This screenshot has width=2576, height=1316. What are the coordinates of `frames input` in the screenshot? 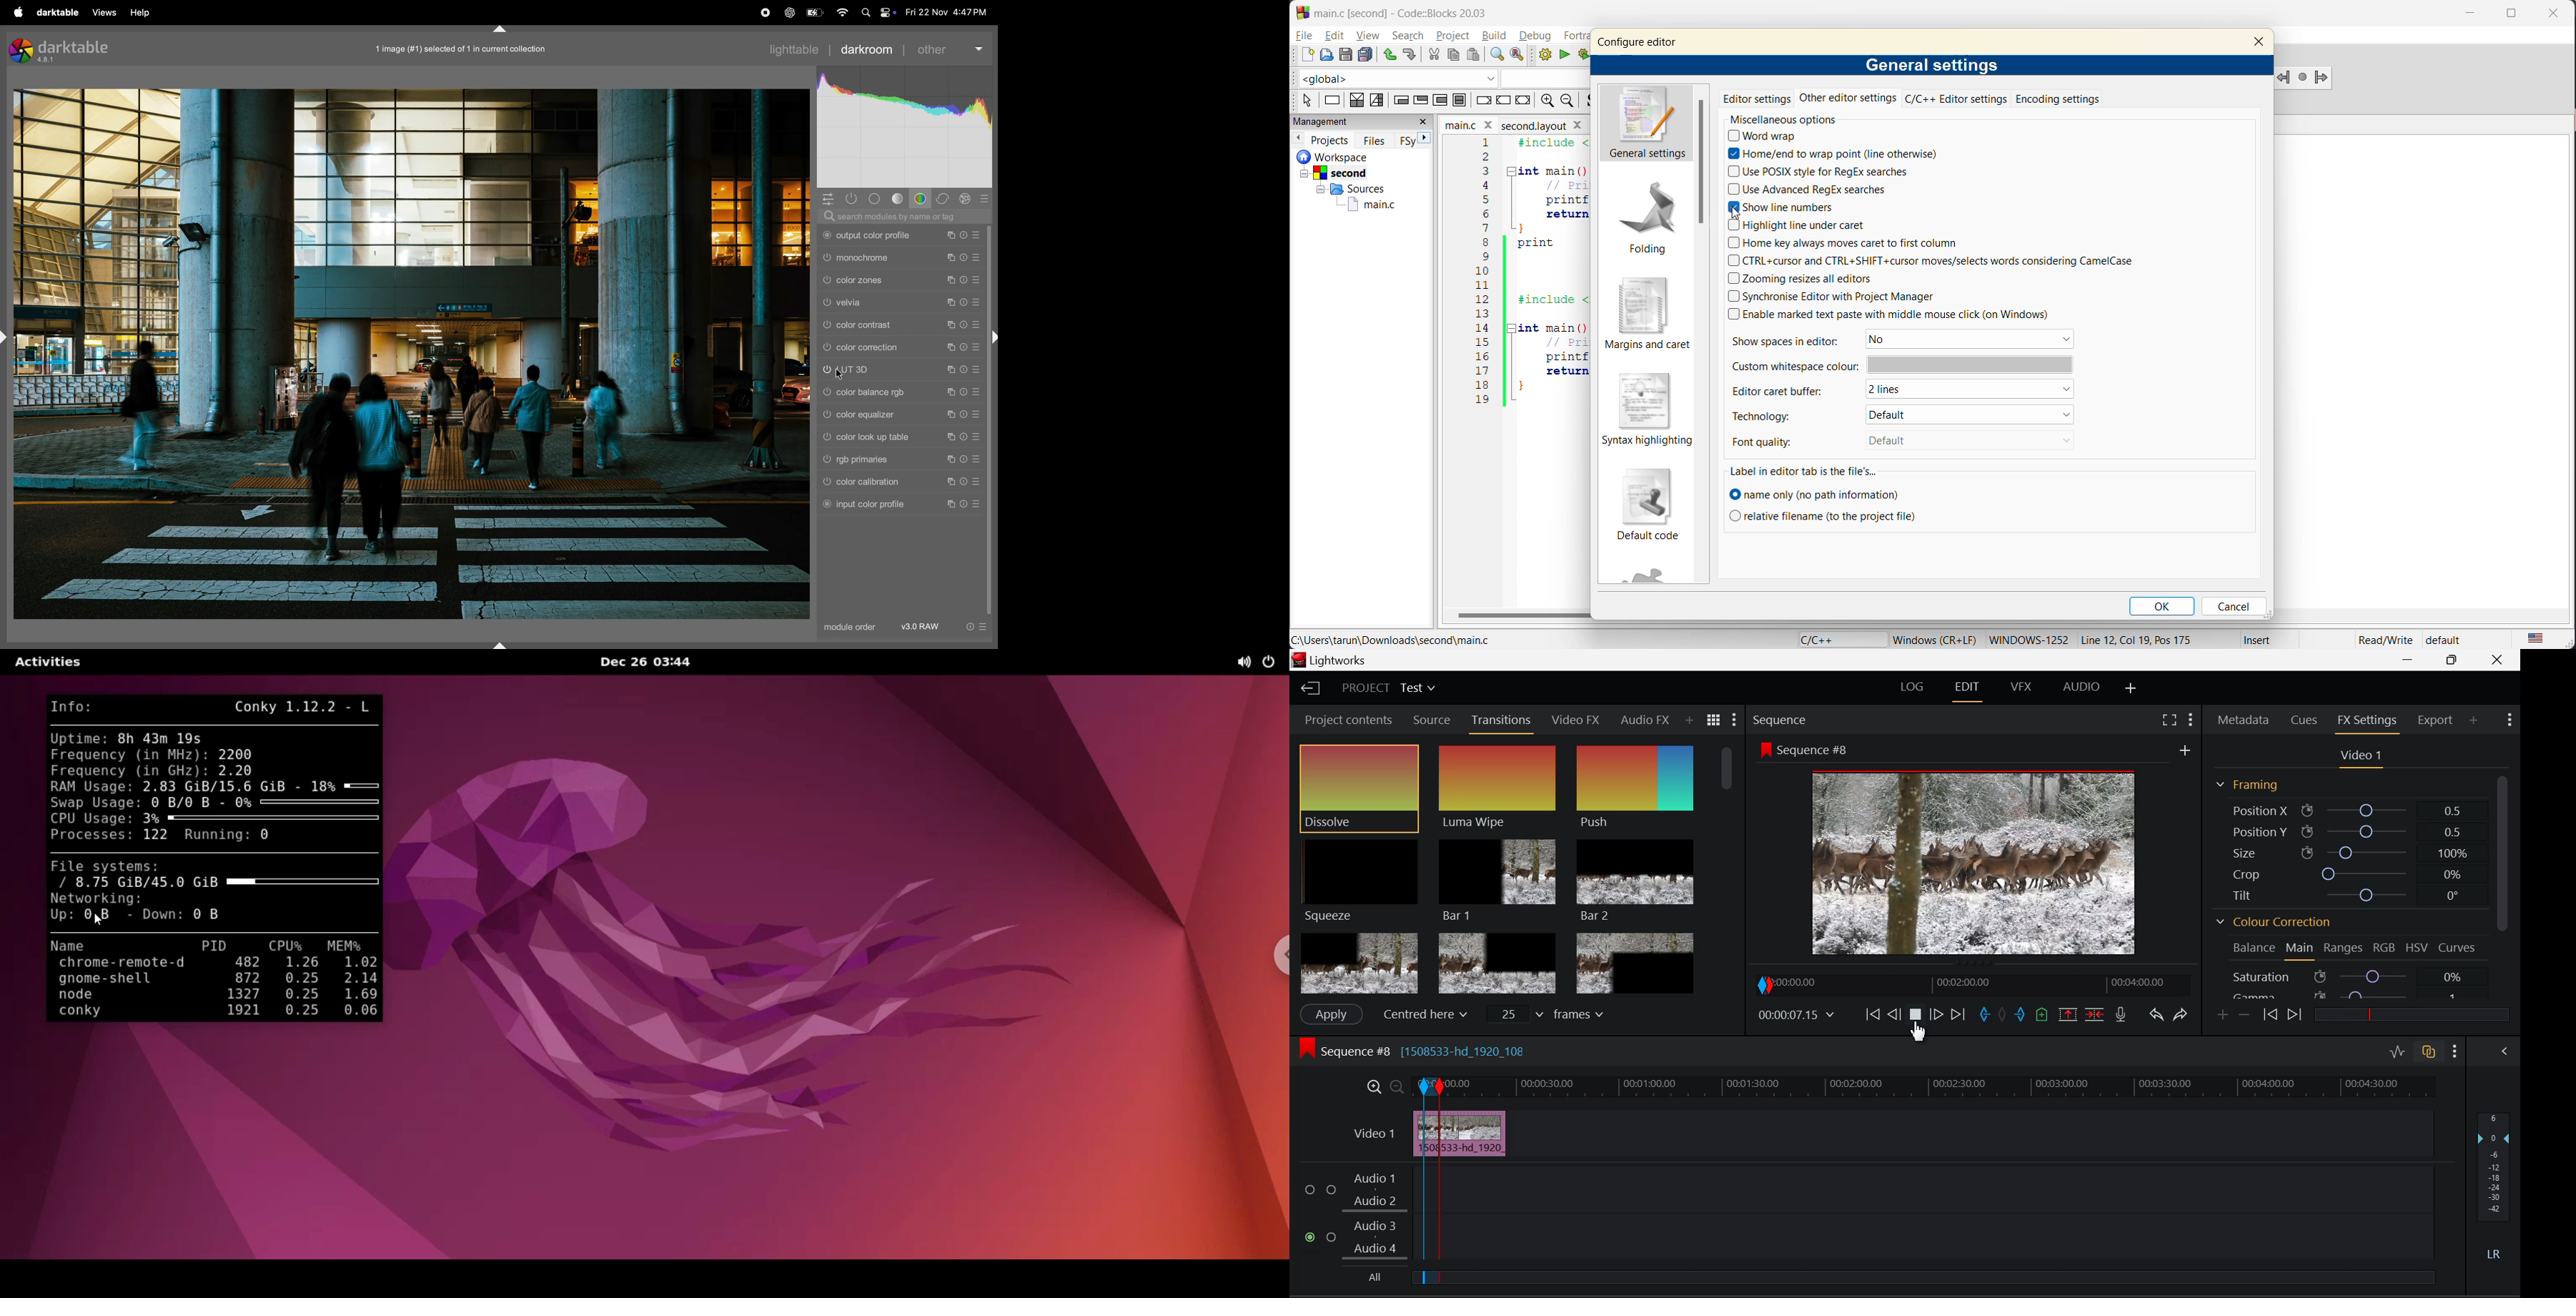 It's located at (1549, 1013).